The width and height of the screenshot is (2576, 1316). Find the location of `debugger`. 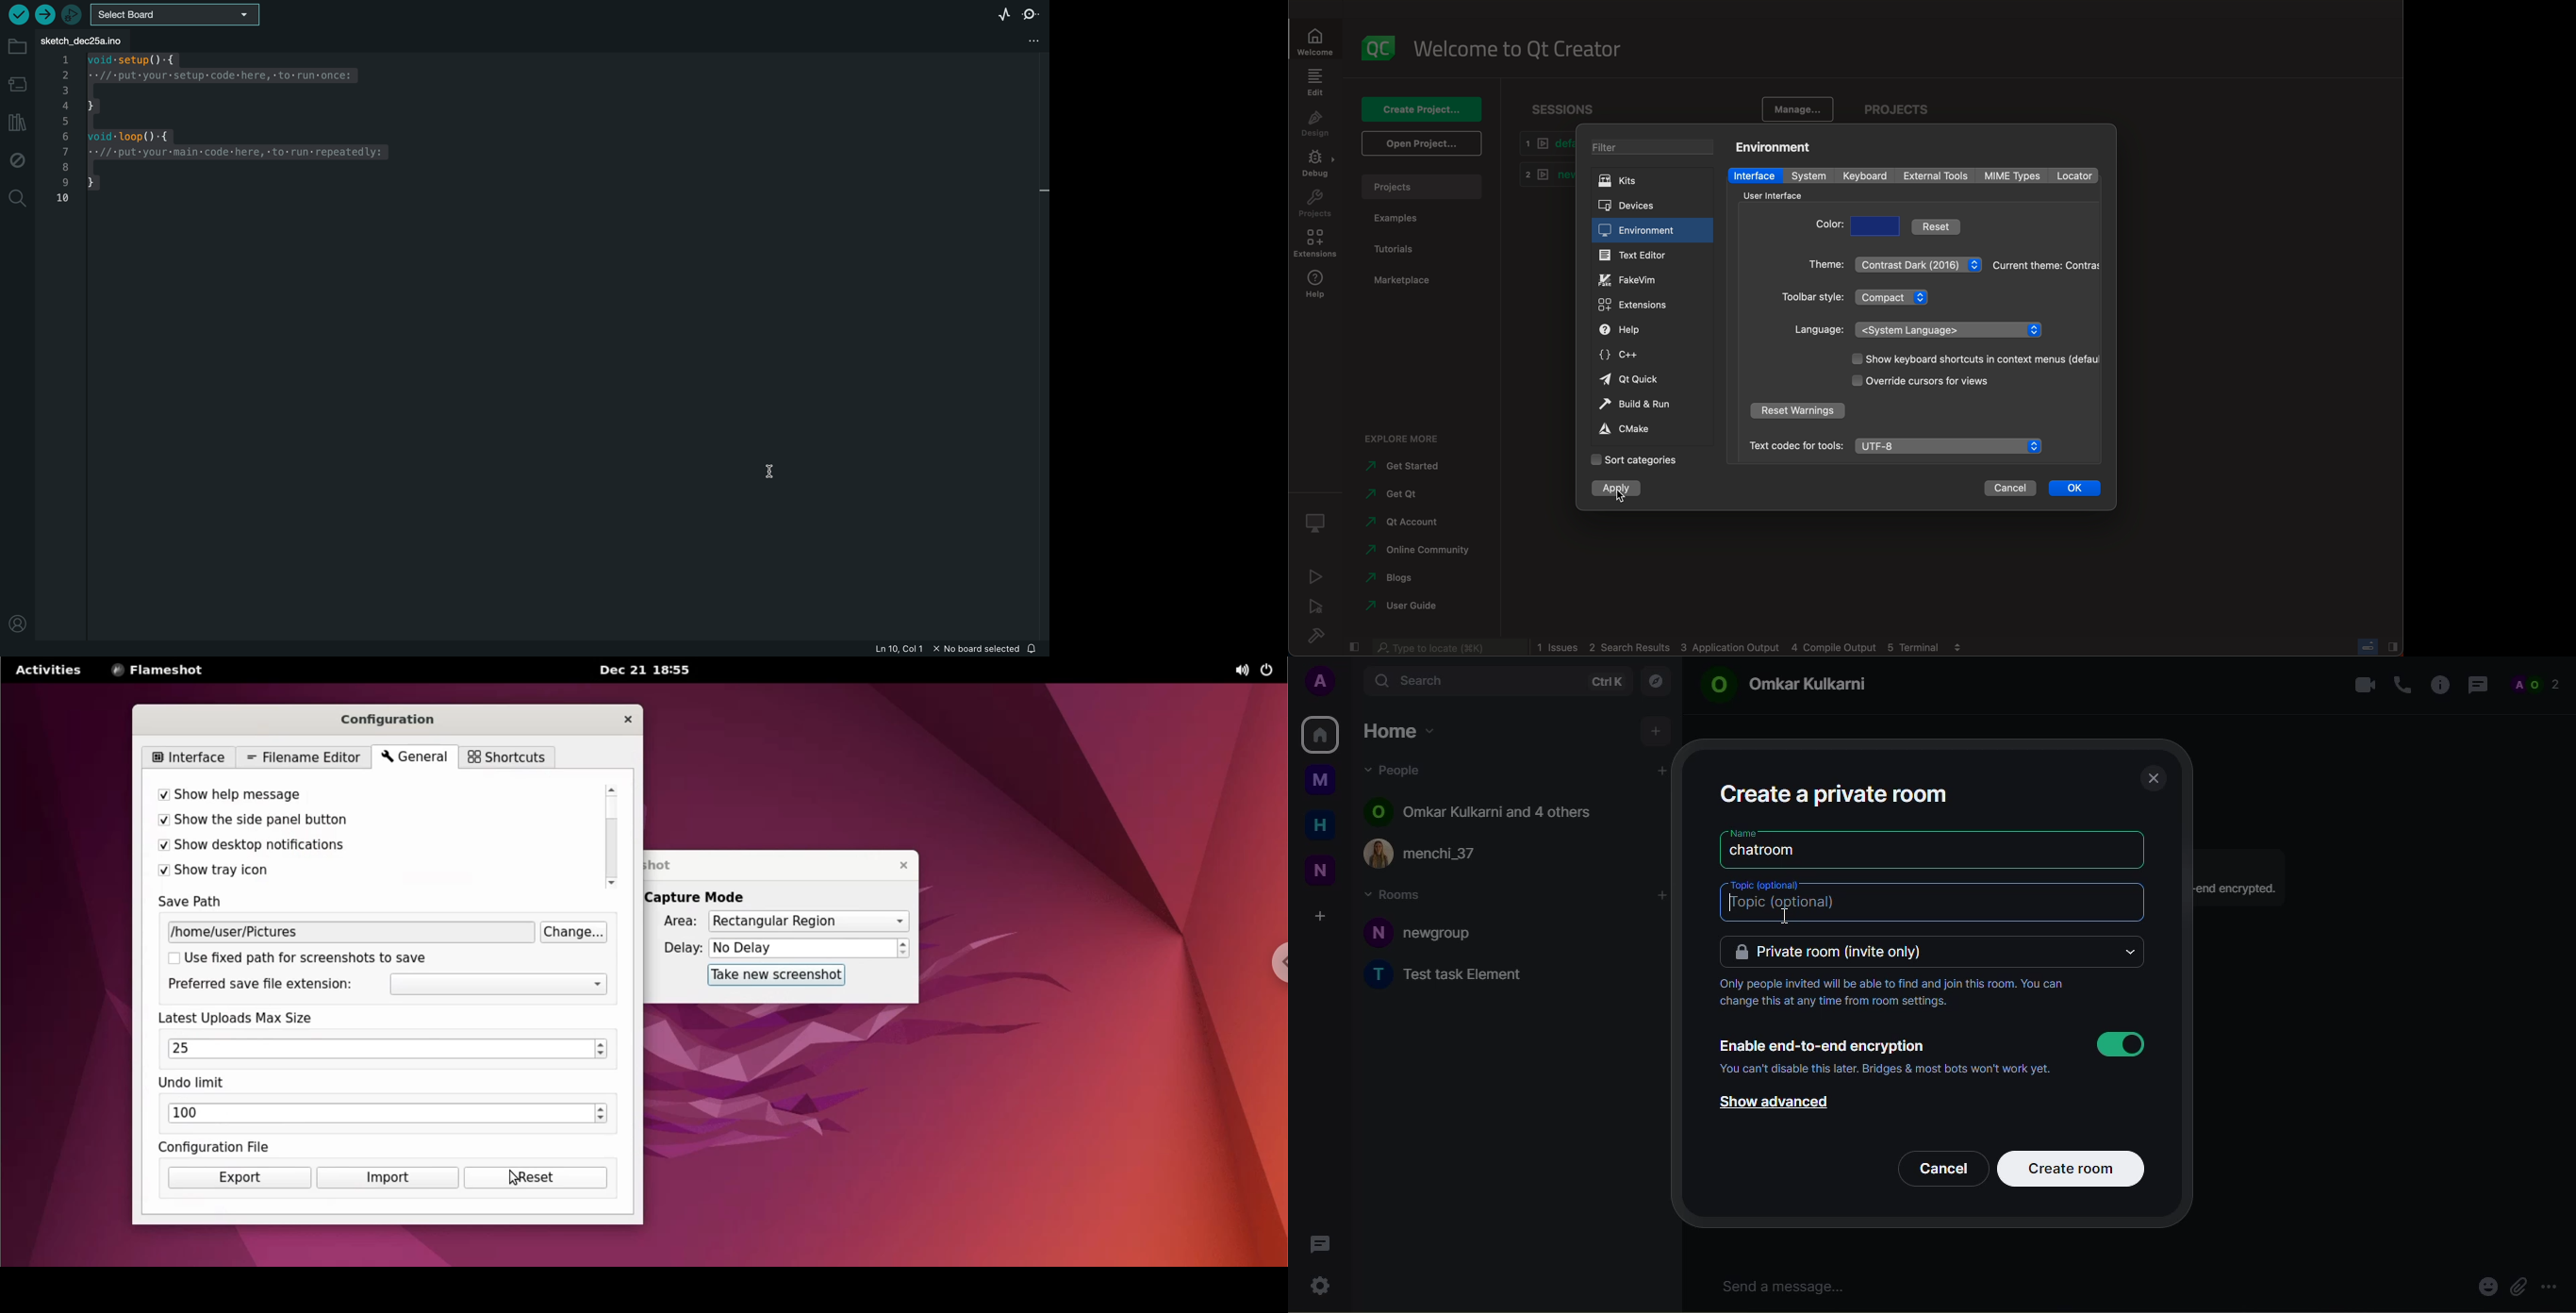

debugger is located at coordinates (73, 15).